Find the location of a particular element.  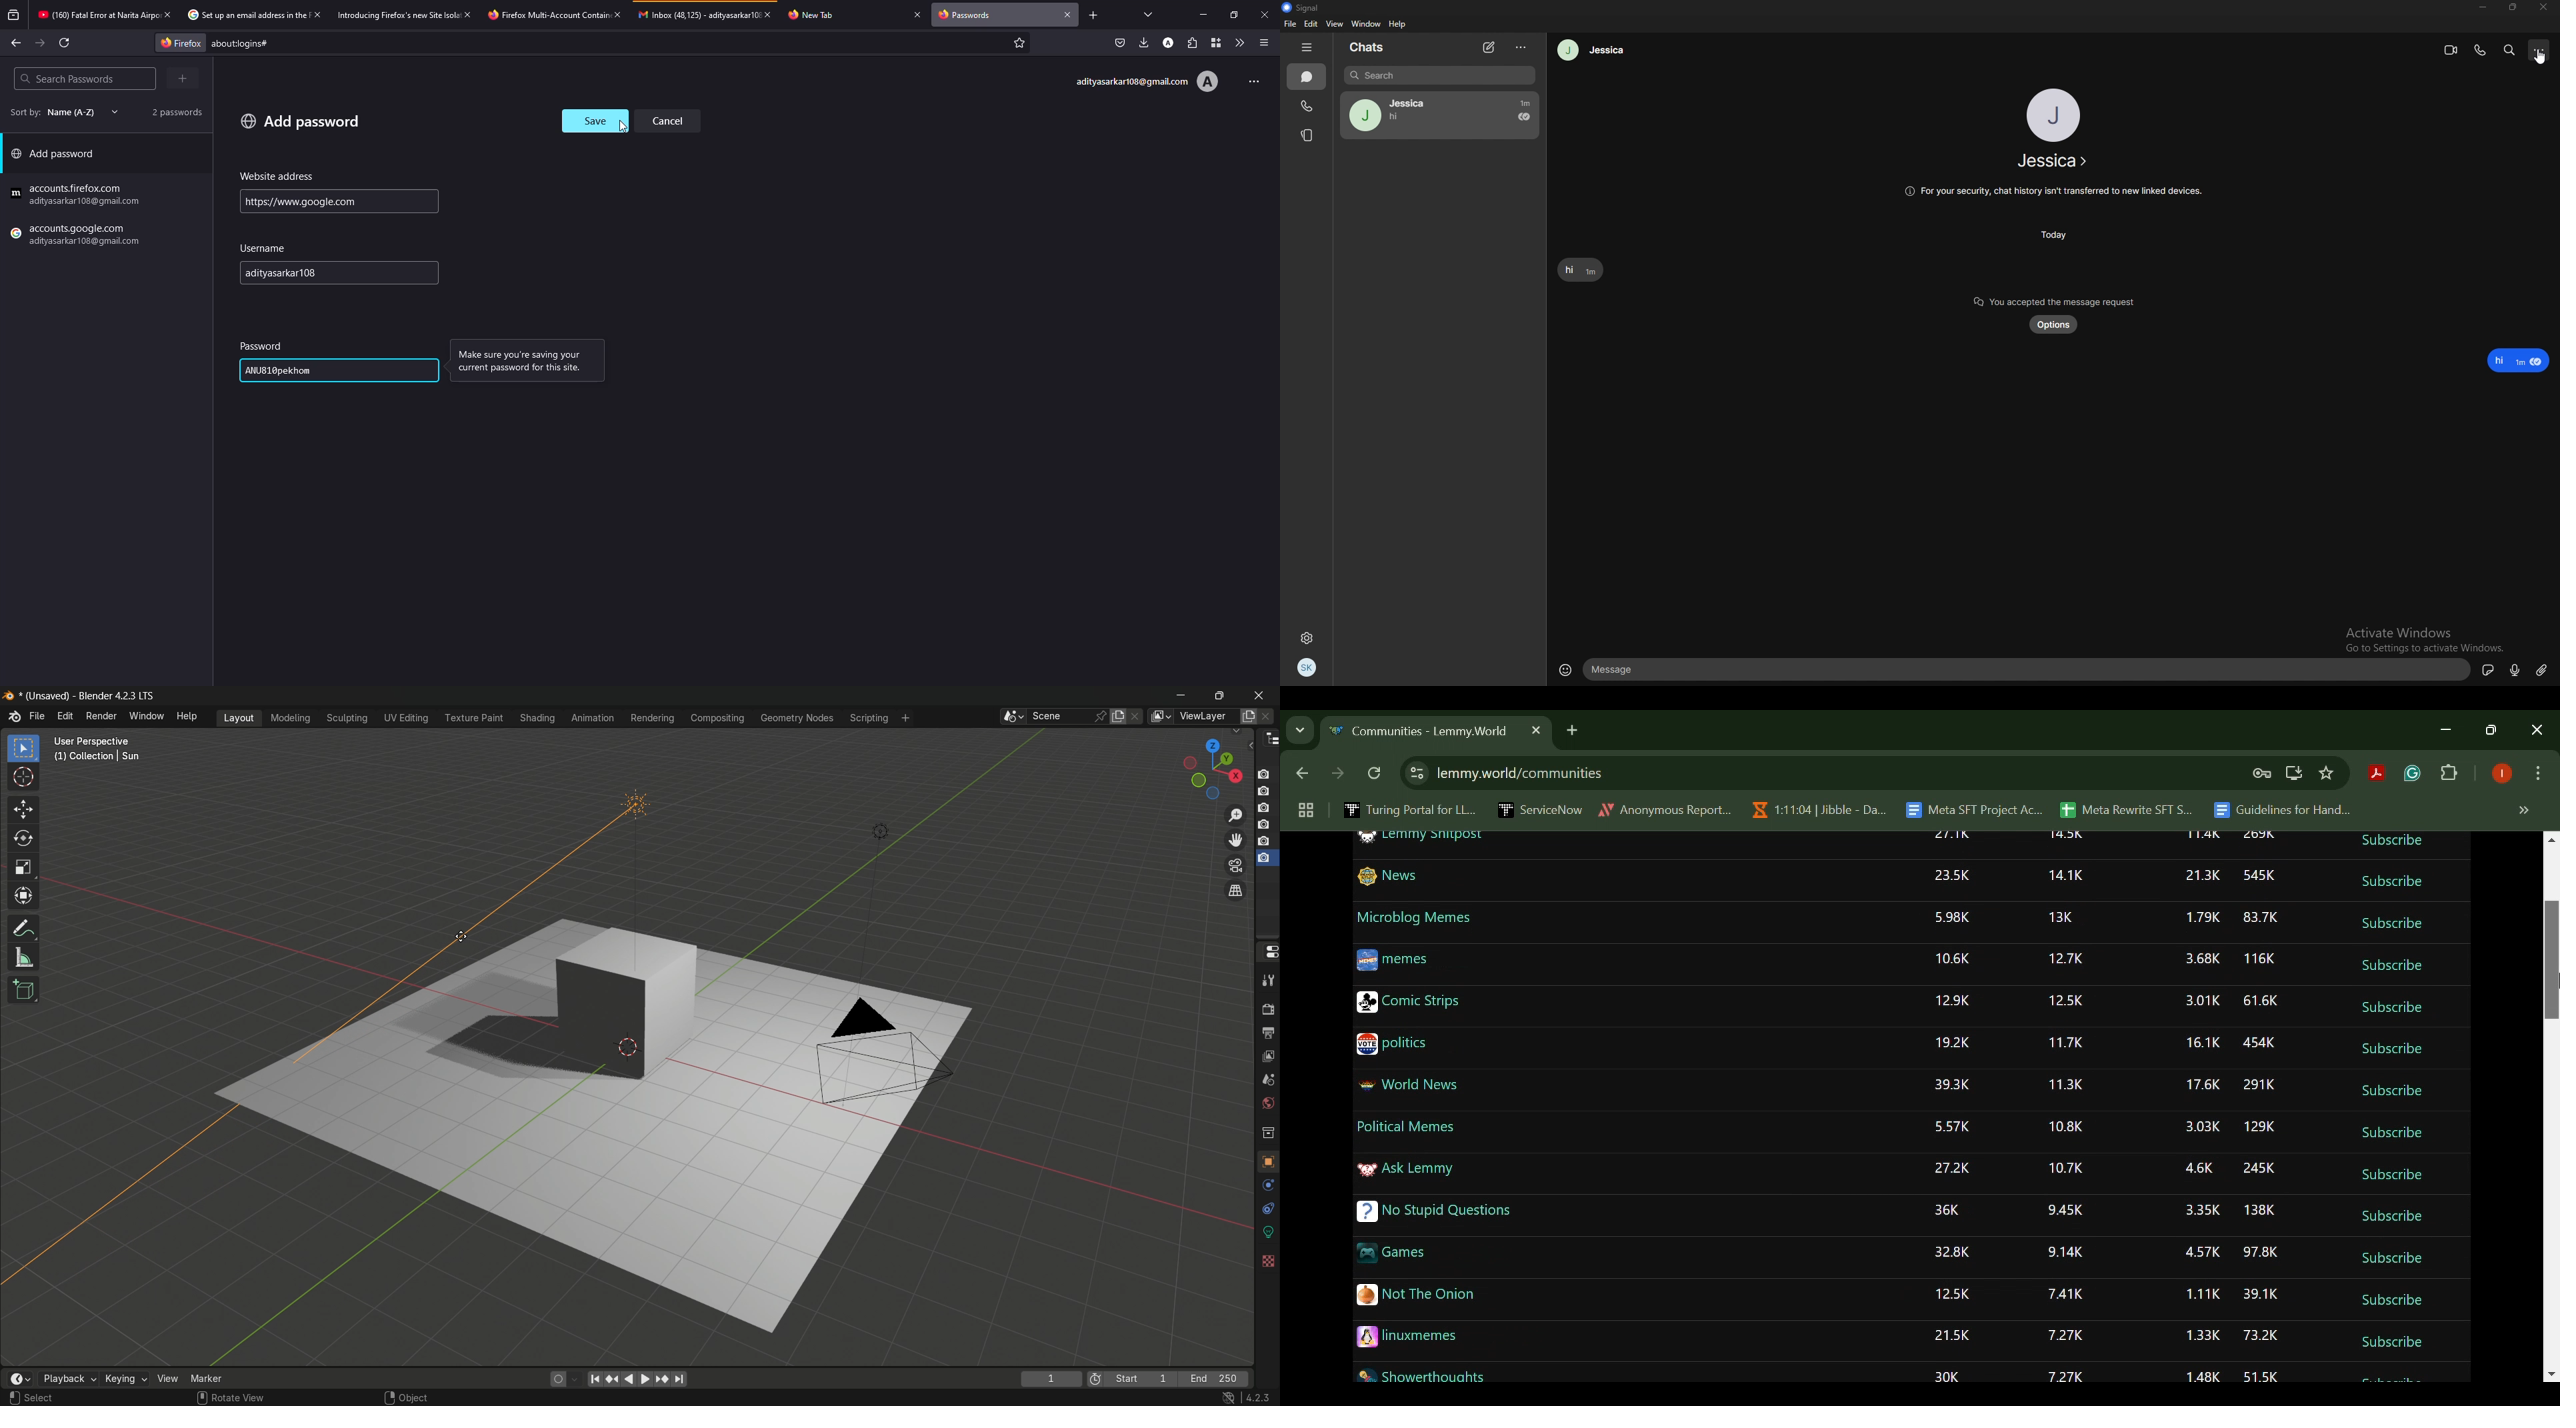

News is located at coordinates (1388, 877).